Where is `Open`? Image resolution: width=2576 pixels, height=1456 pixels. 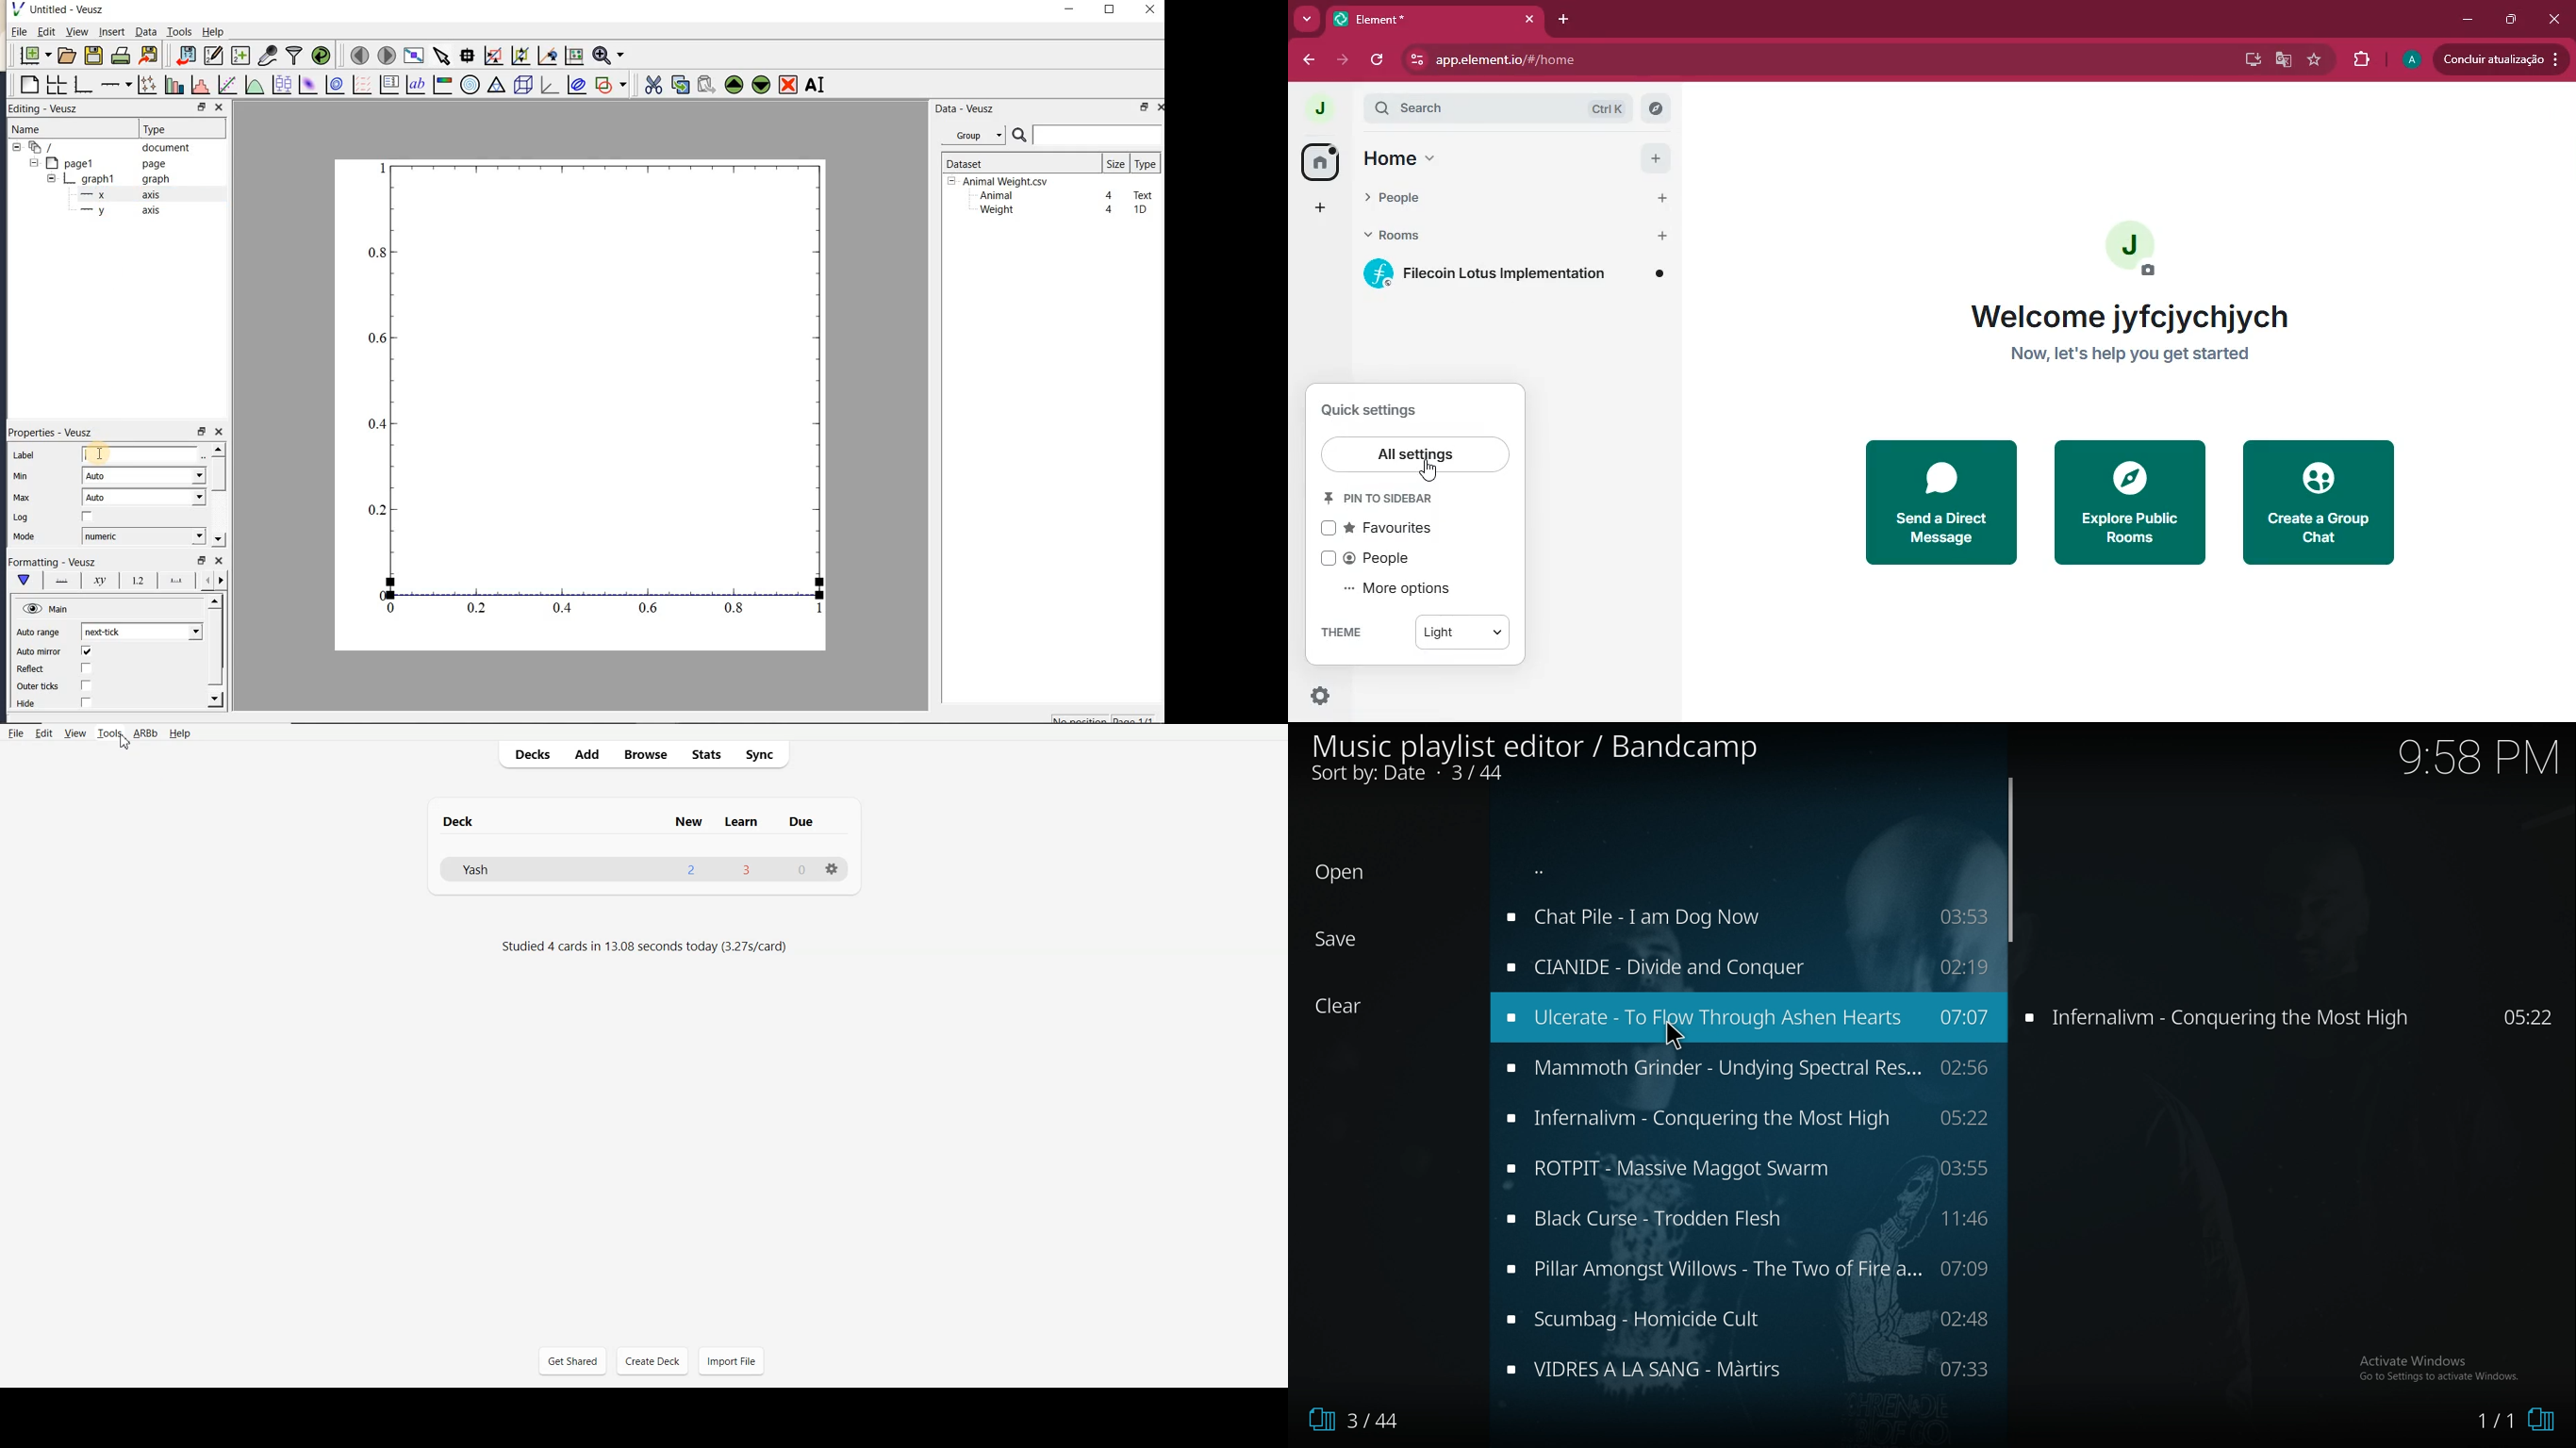
Open is located at coordinates (1340, 873).